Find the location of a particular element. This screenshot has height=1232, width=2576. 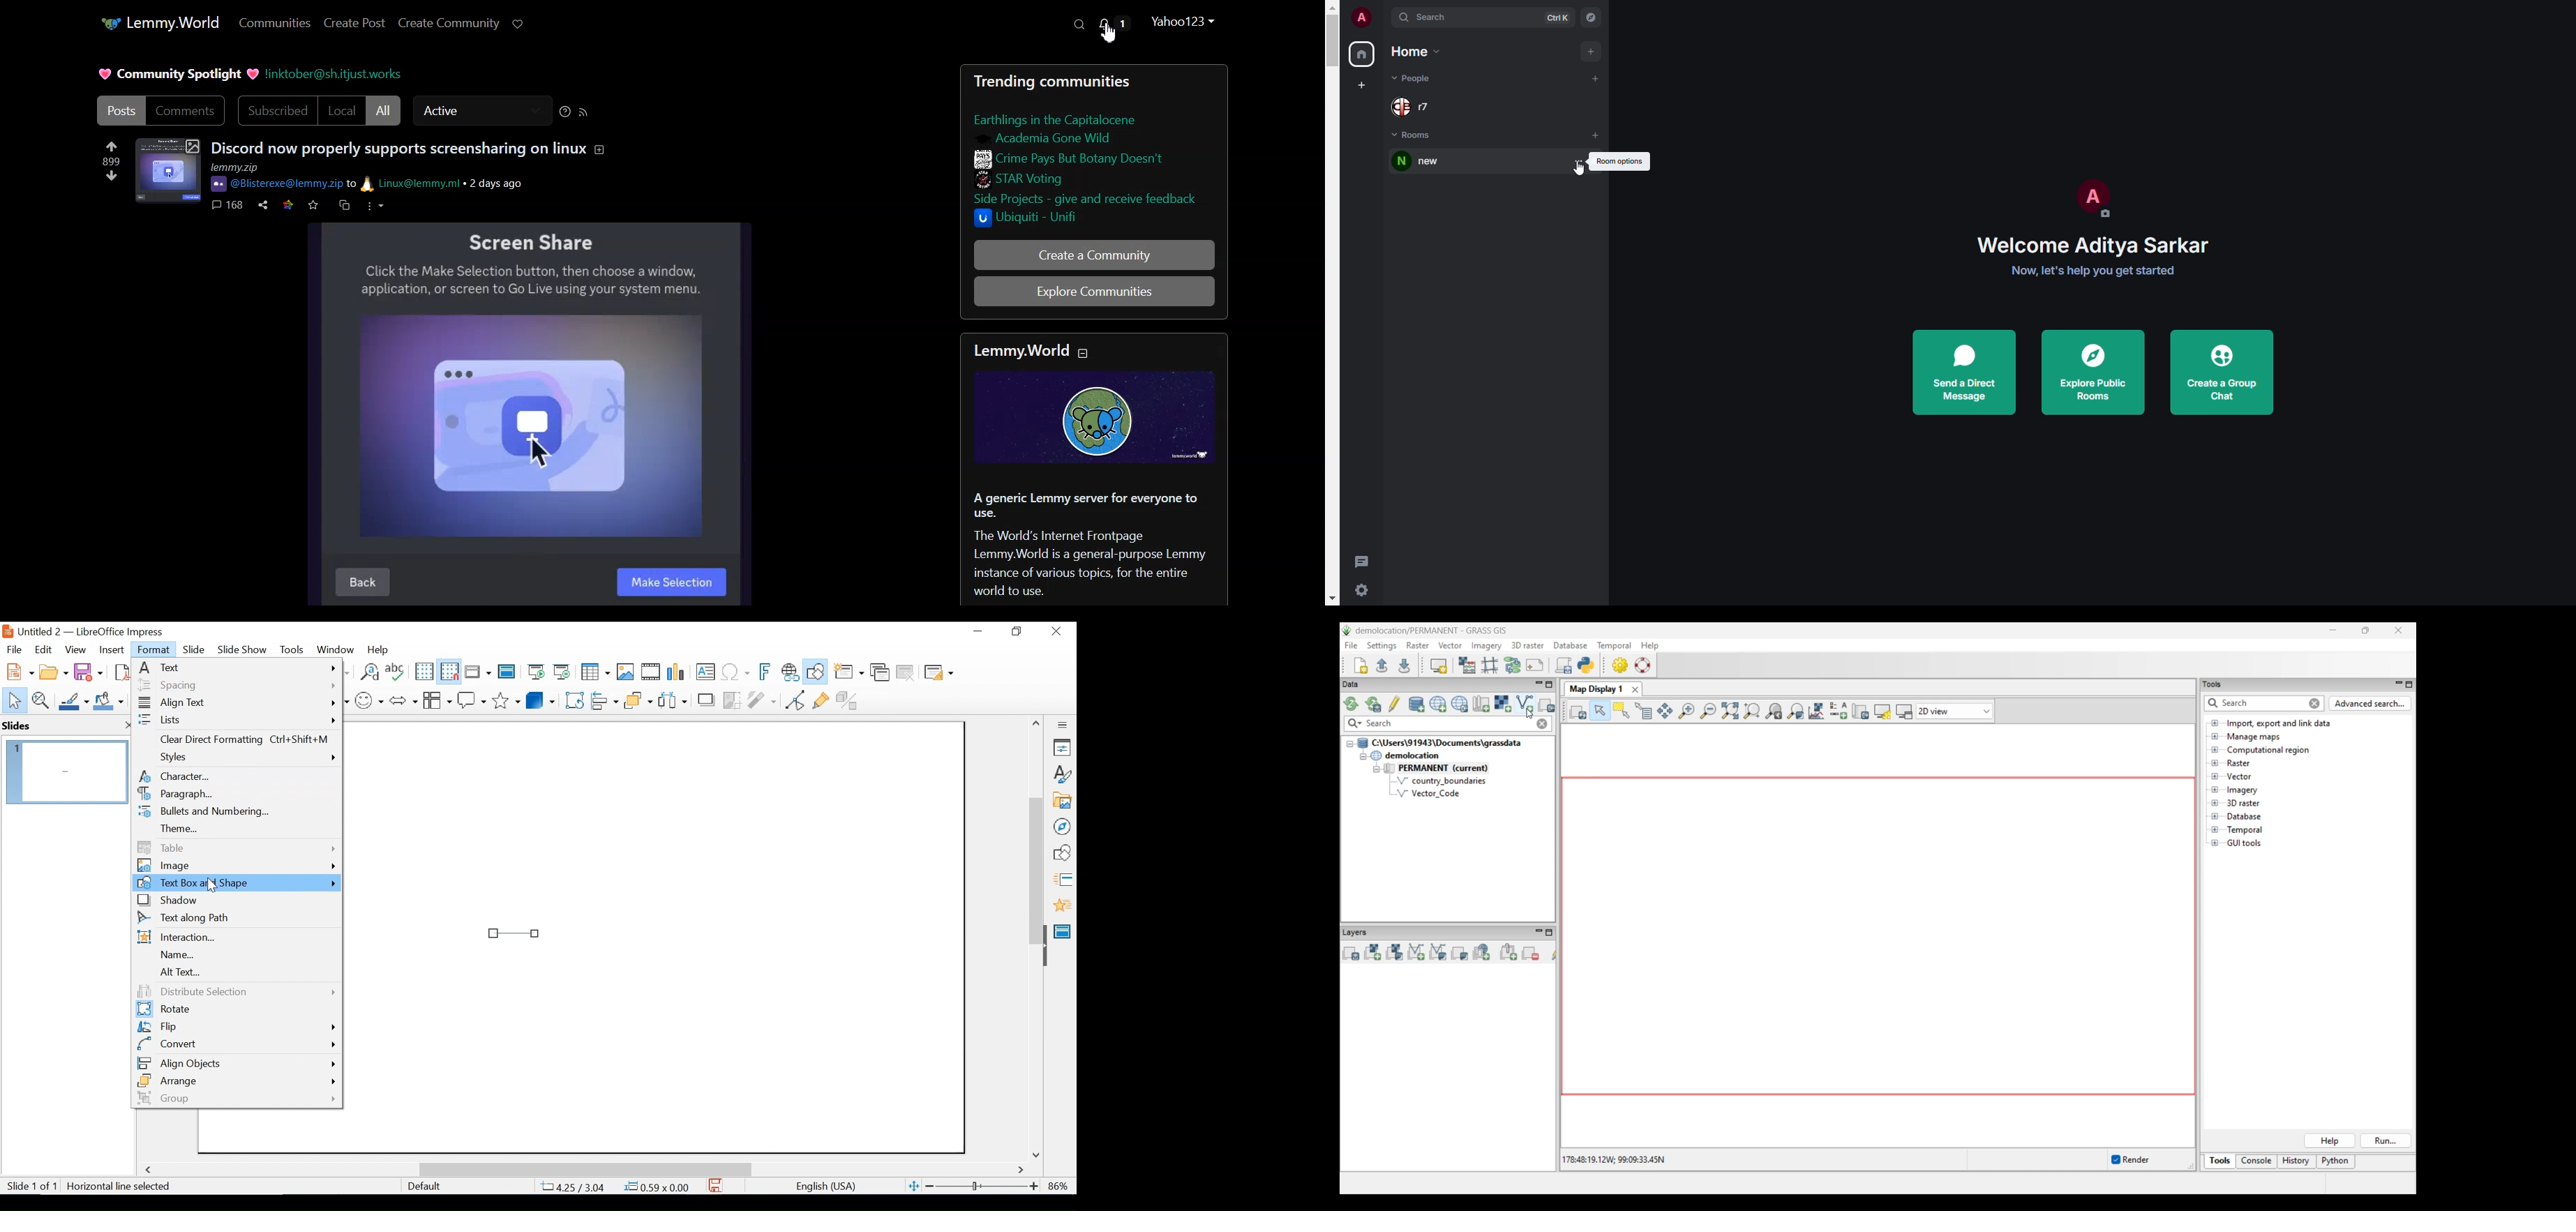

Navigator is located at coordinates (1062, 826).